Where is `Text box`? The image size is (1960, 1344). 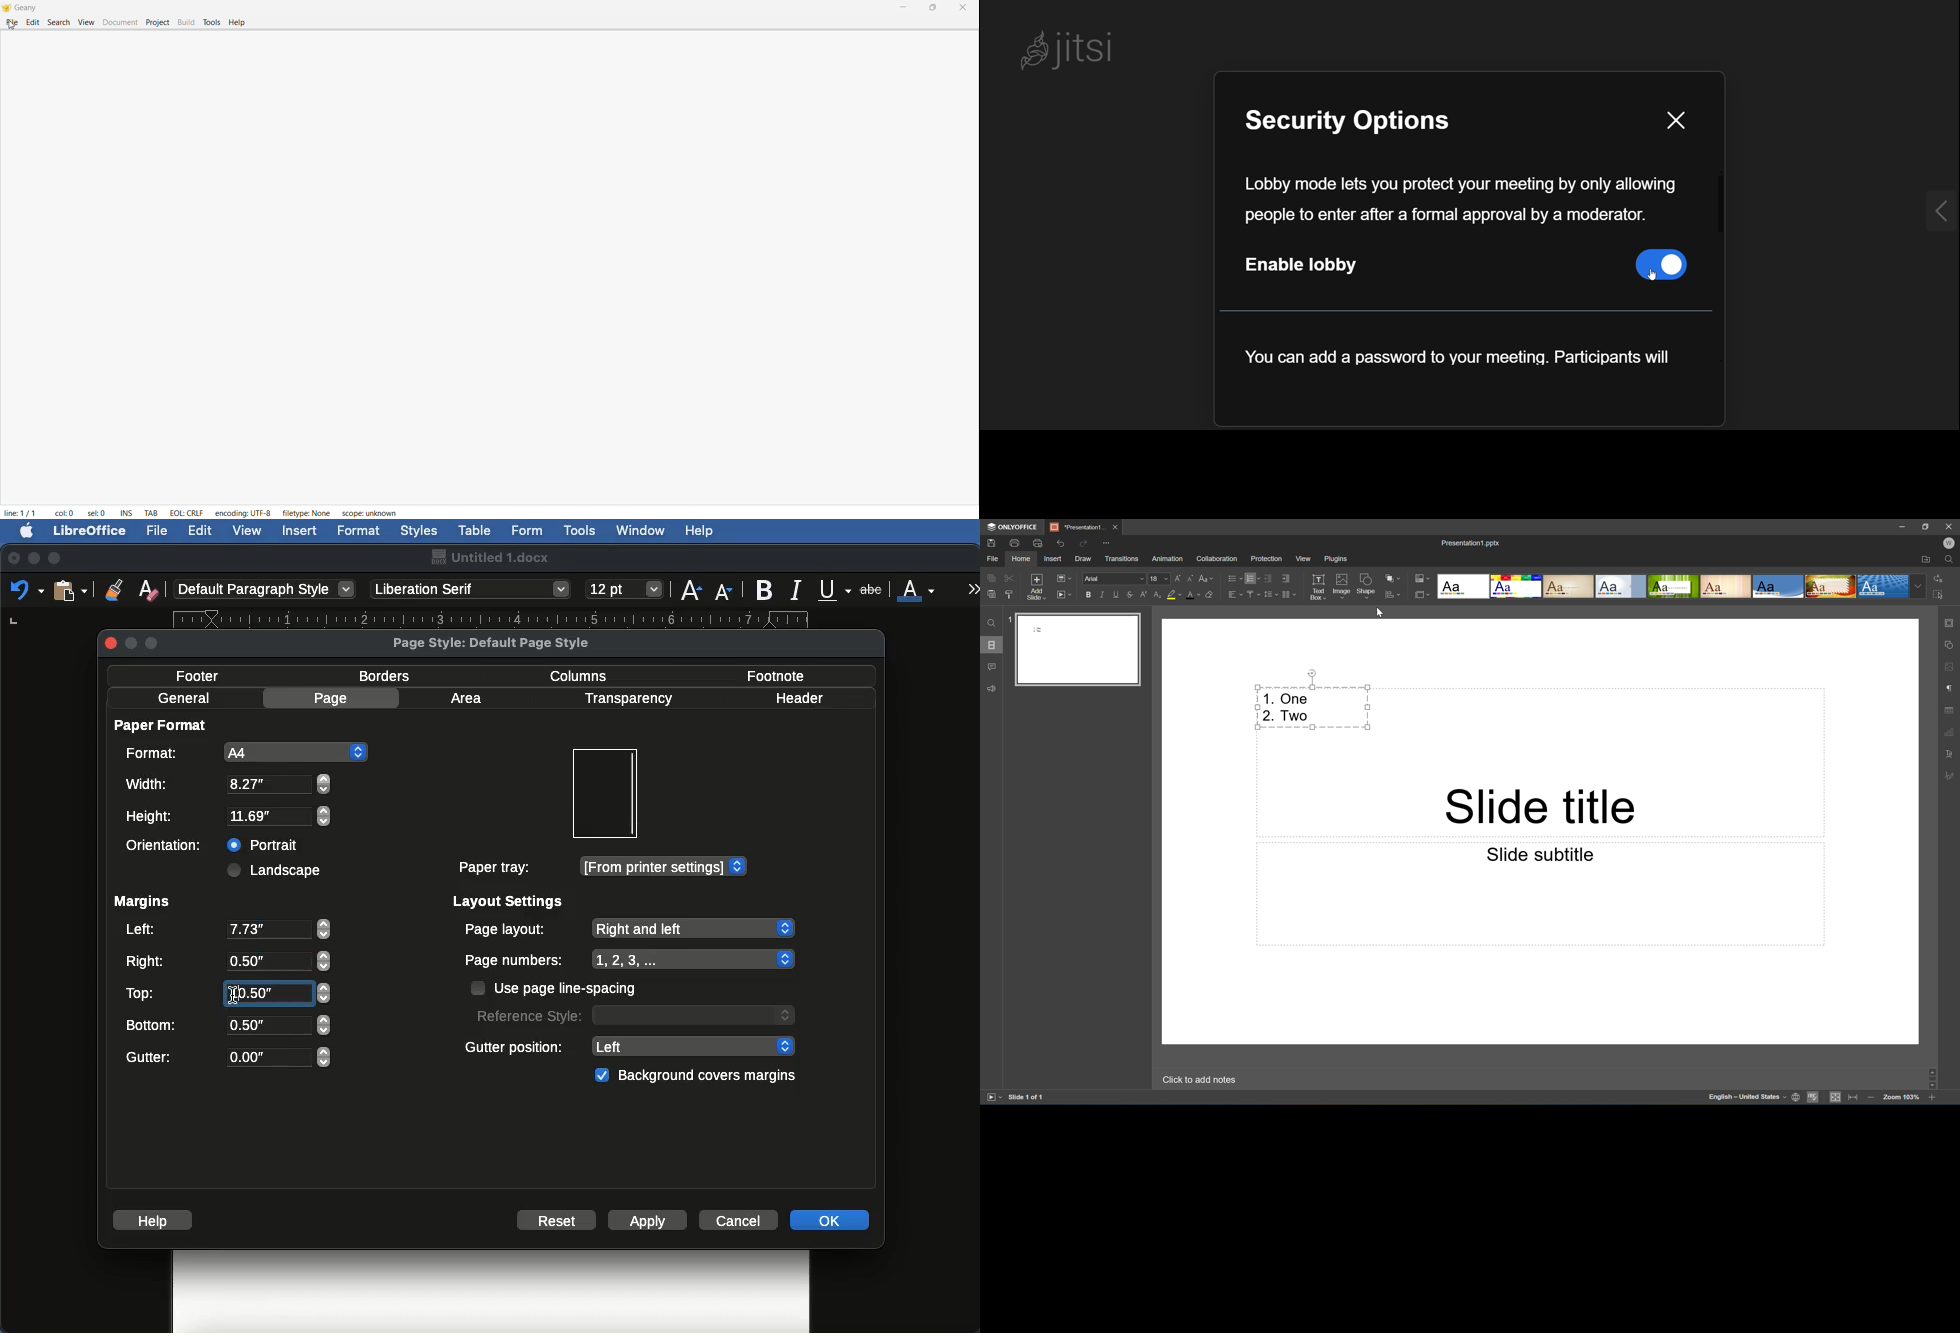
Text box is located at coordinates (1318, 587).